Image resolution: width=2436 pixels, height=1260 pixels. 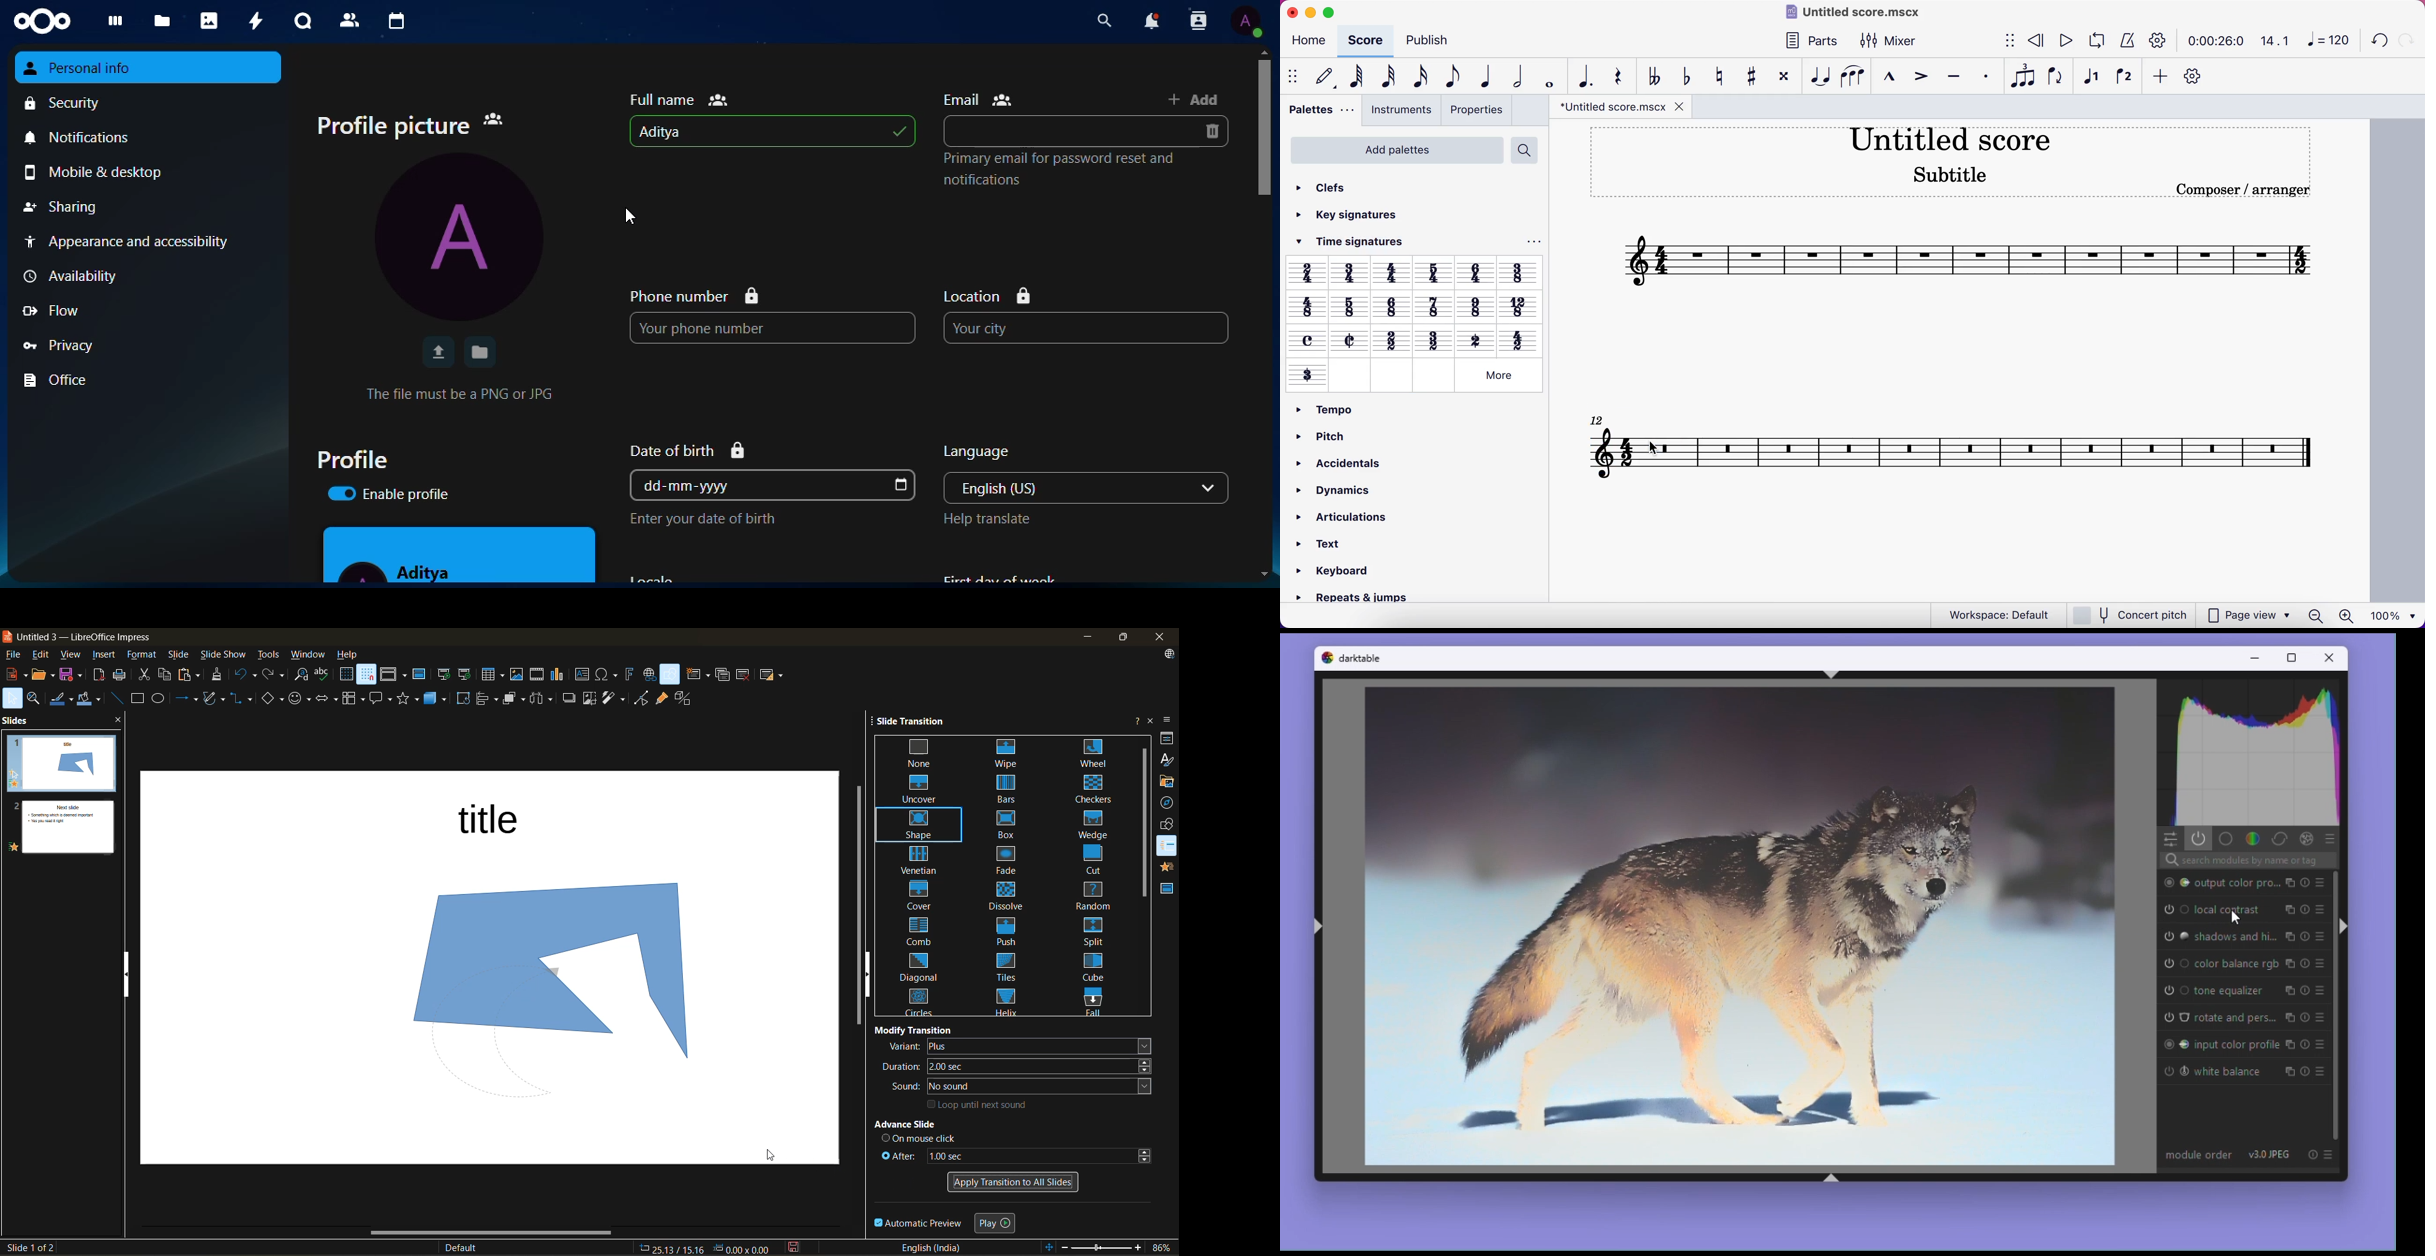 What do you see at coordinates (978, 99) in the screenshot?
I see `email` at bounding box center [978, 99].